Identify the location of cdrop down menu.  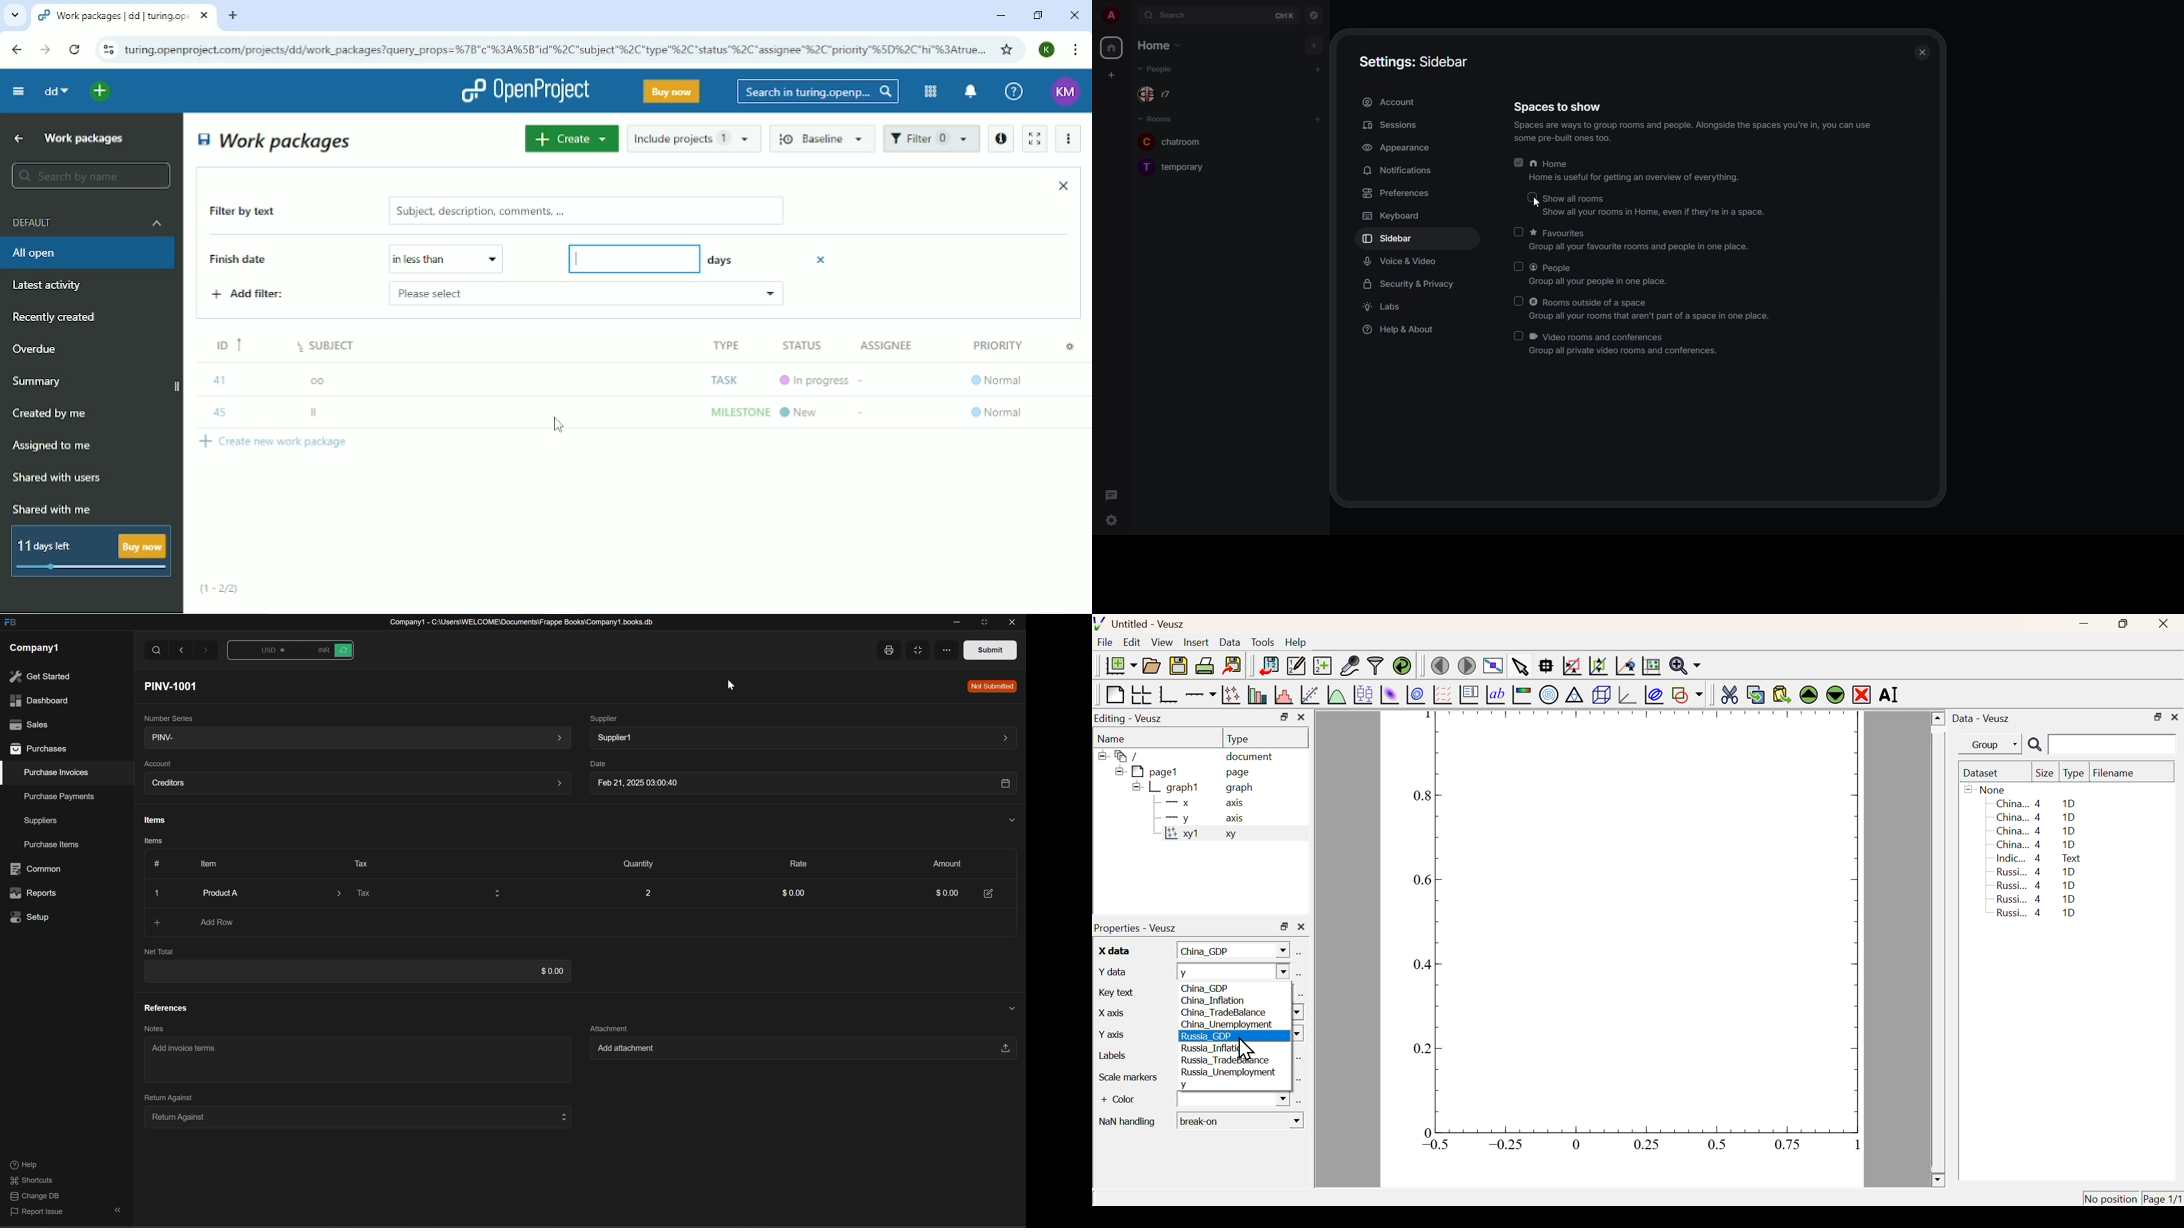
(768, 297).